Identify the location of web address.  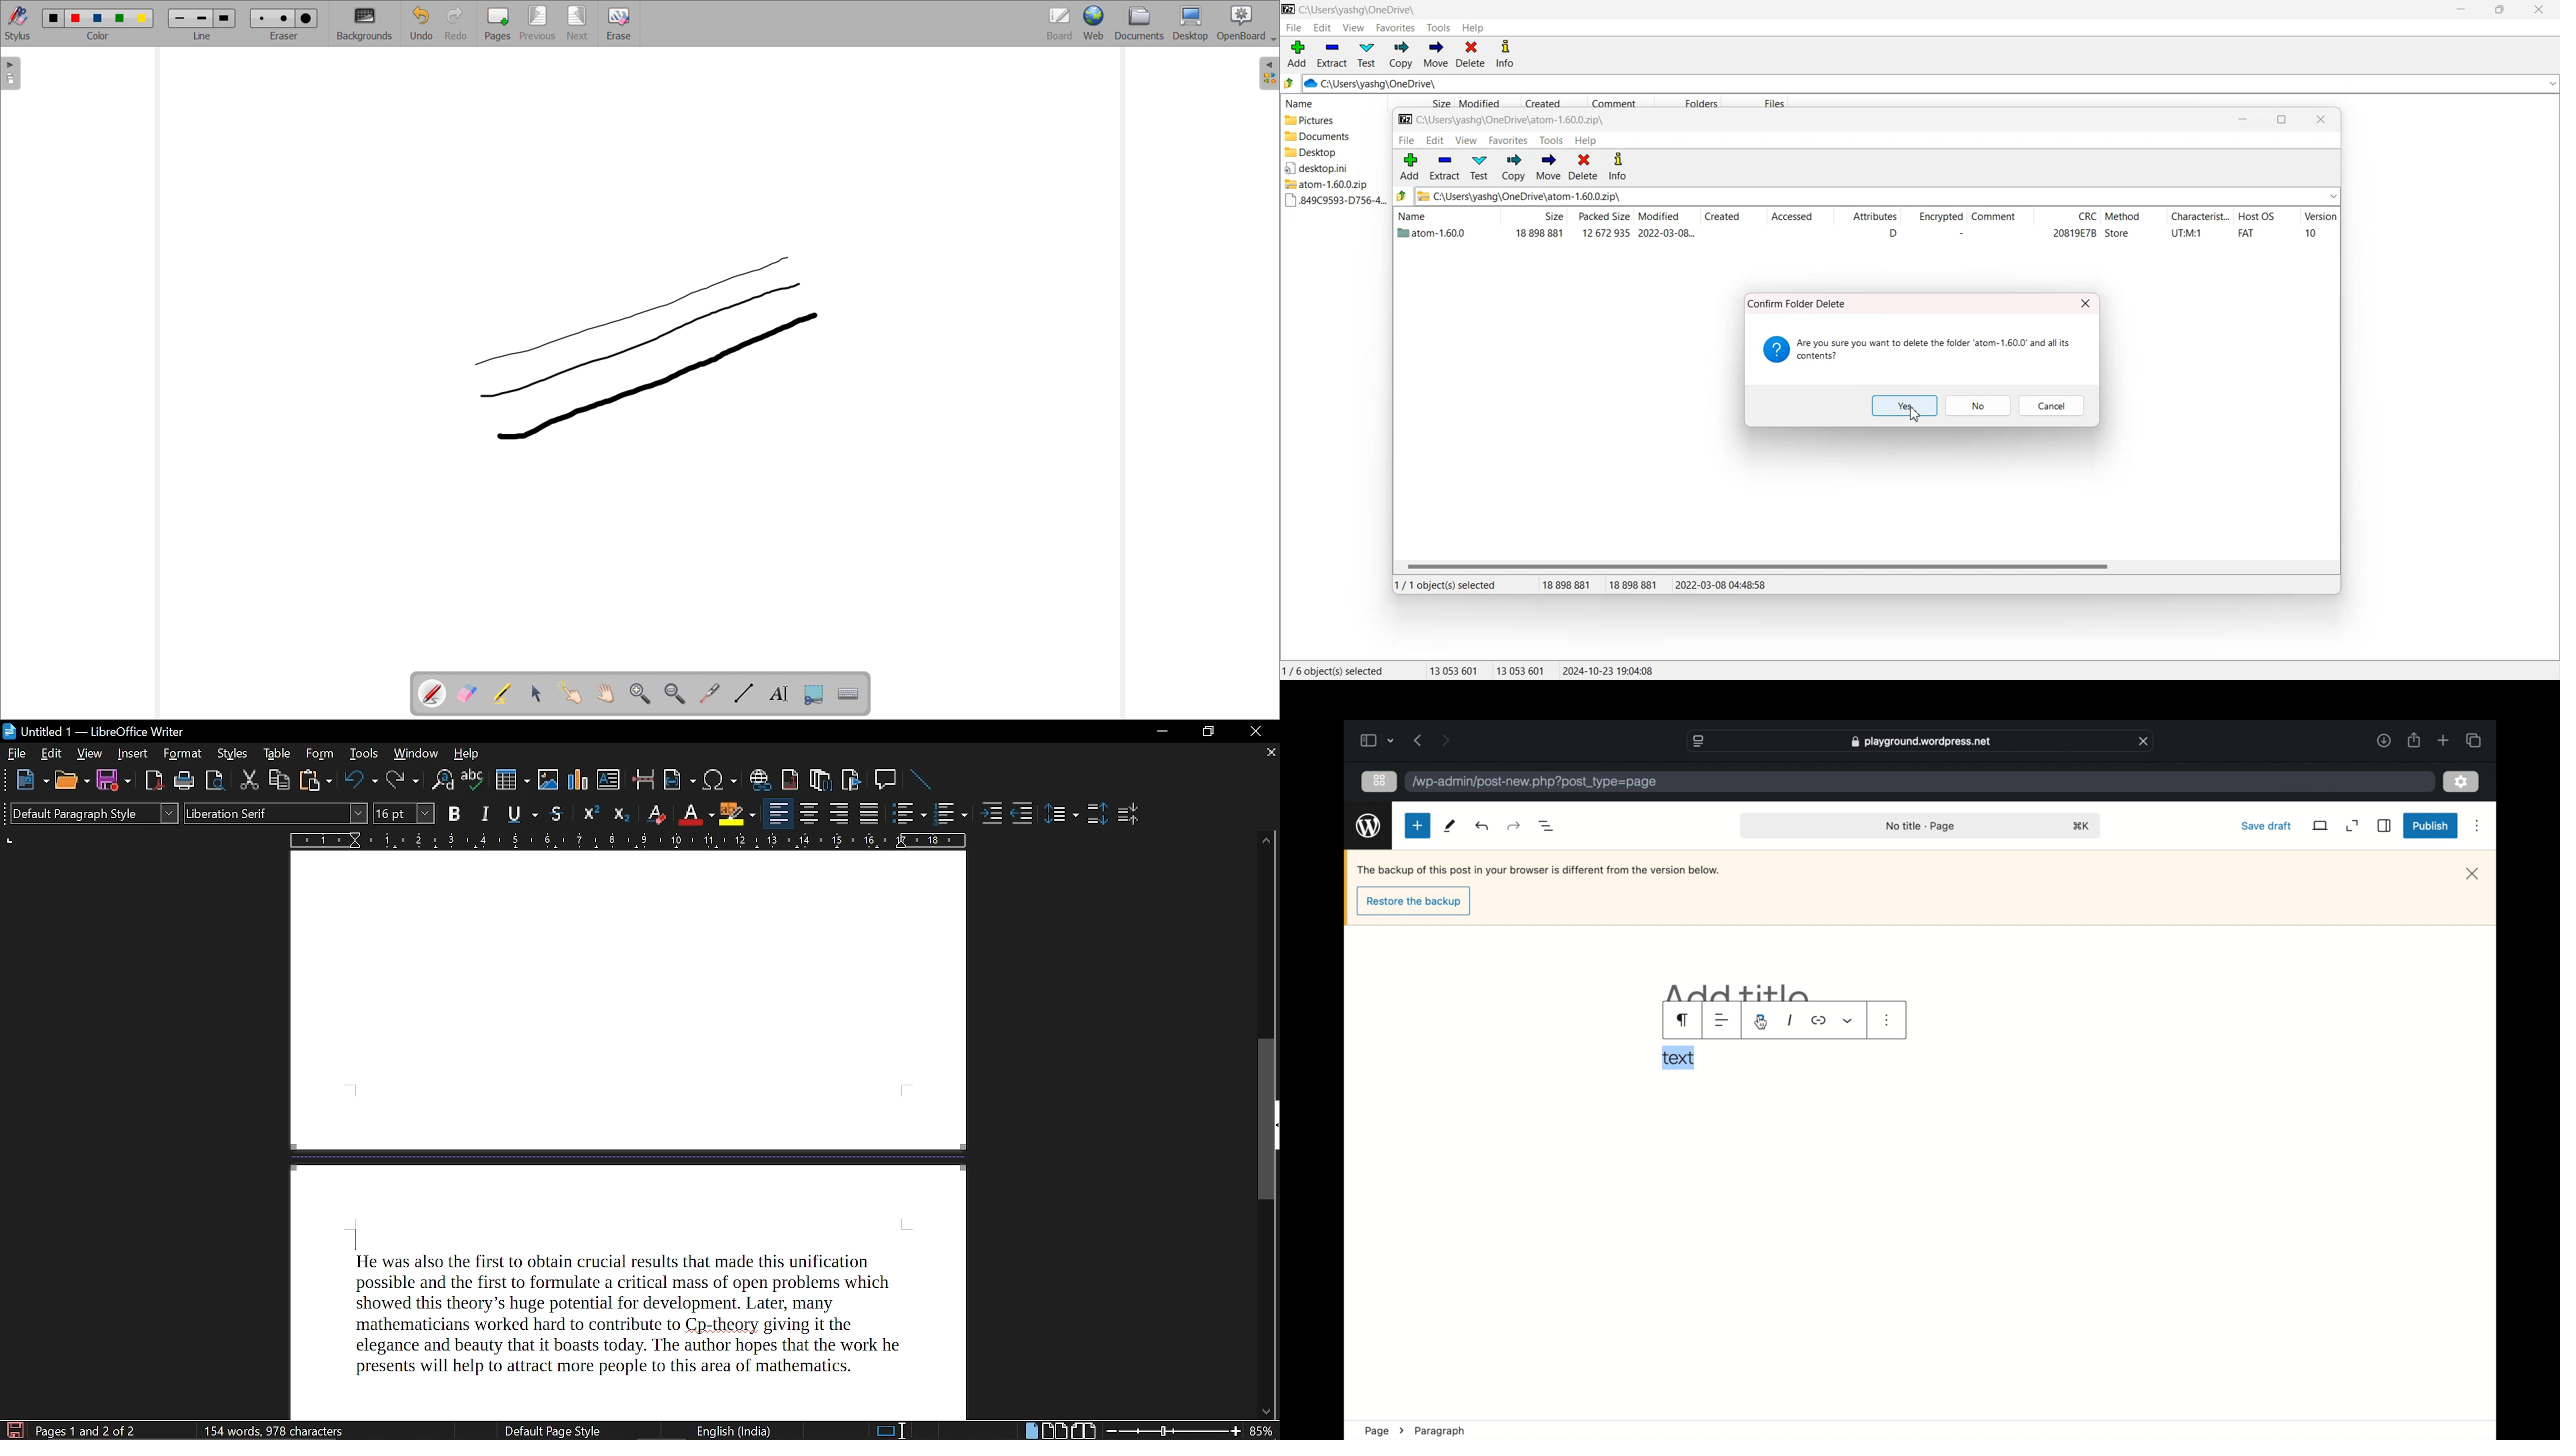
(1921, 742).